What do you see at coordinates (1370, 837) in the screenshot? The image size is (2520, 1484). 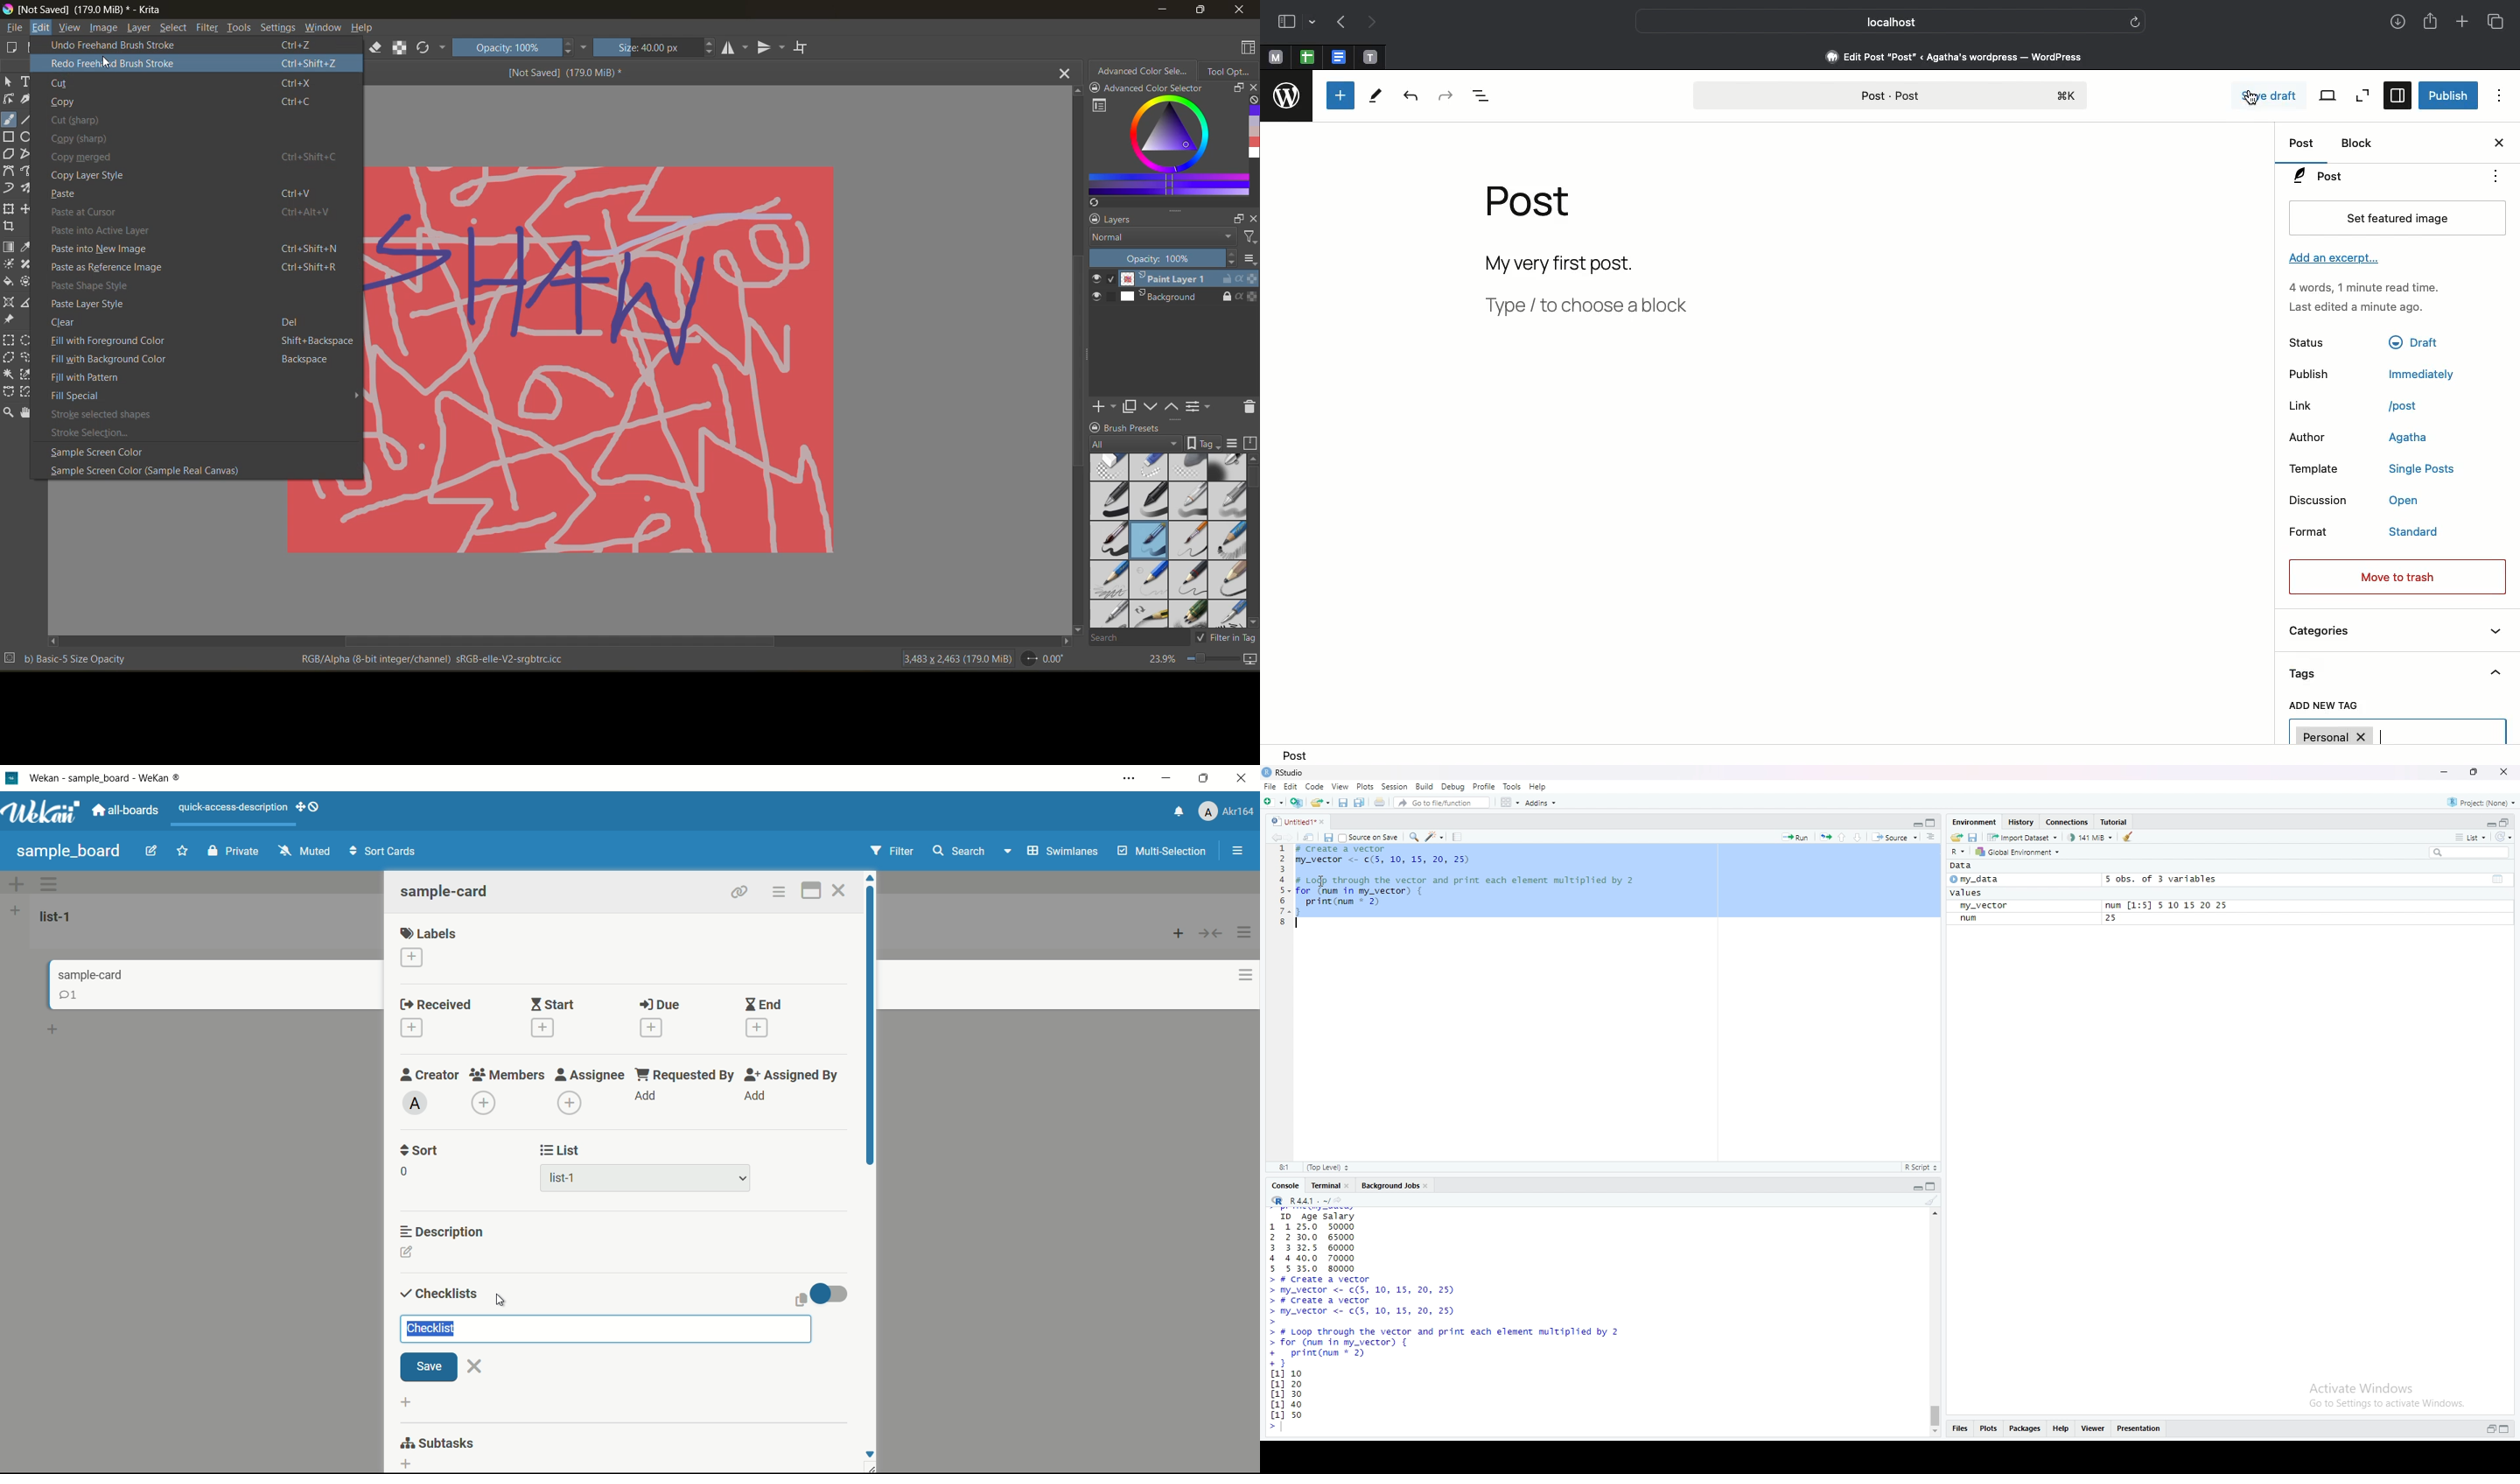 I see `source on save` at bounding box center [1370, 837].